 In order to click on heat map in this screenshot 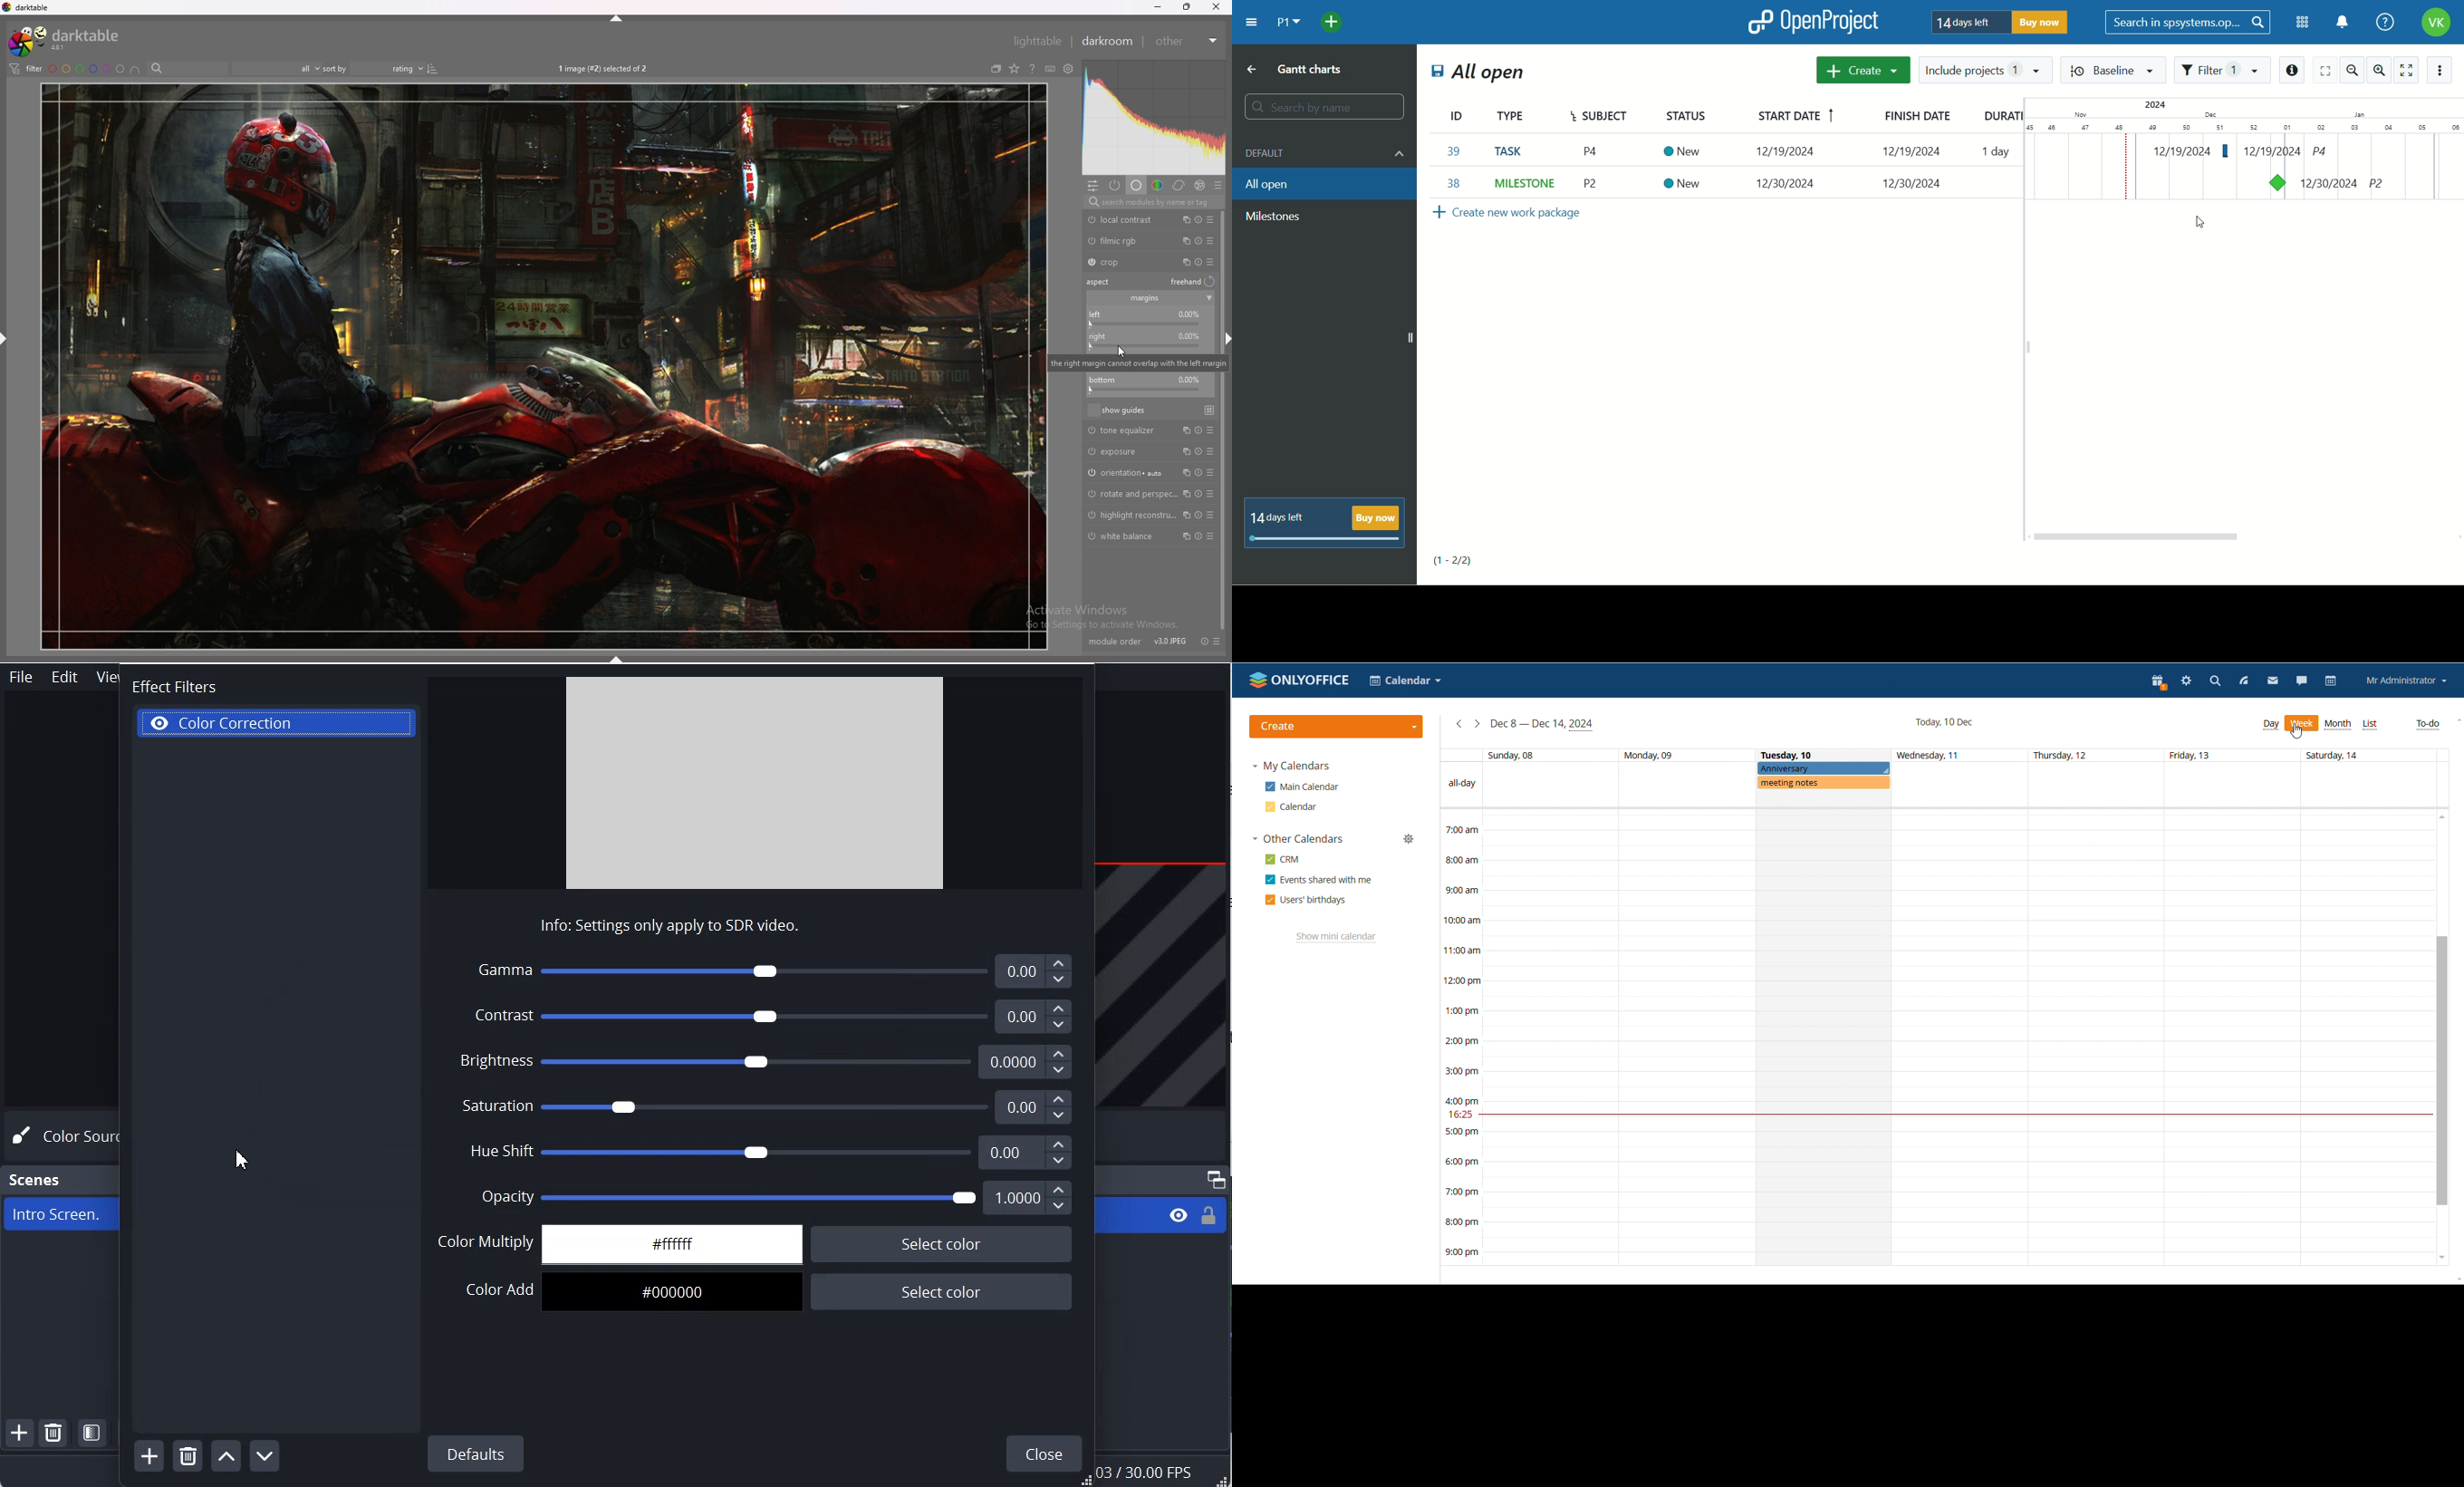, I will do `click(1153, 117)`.